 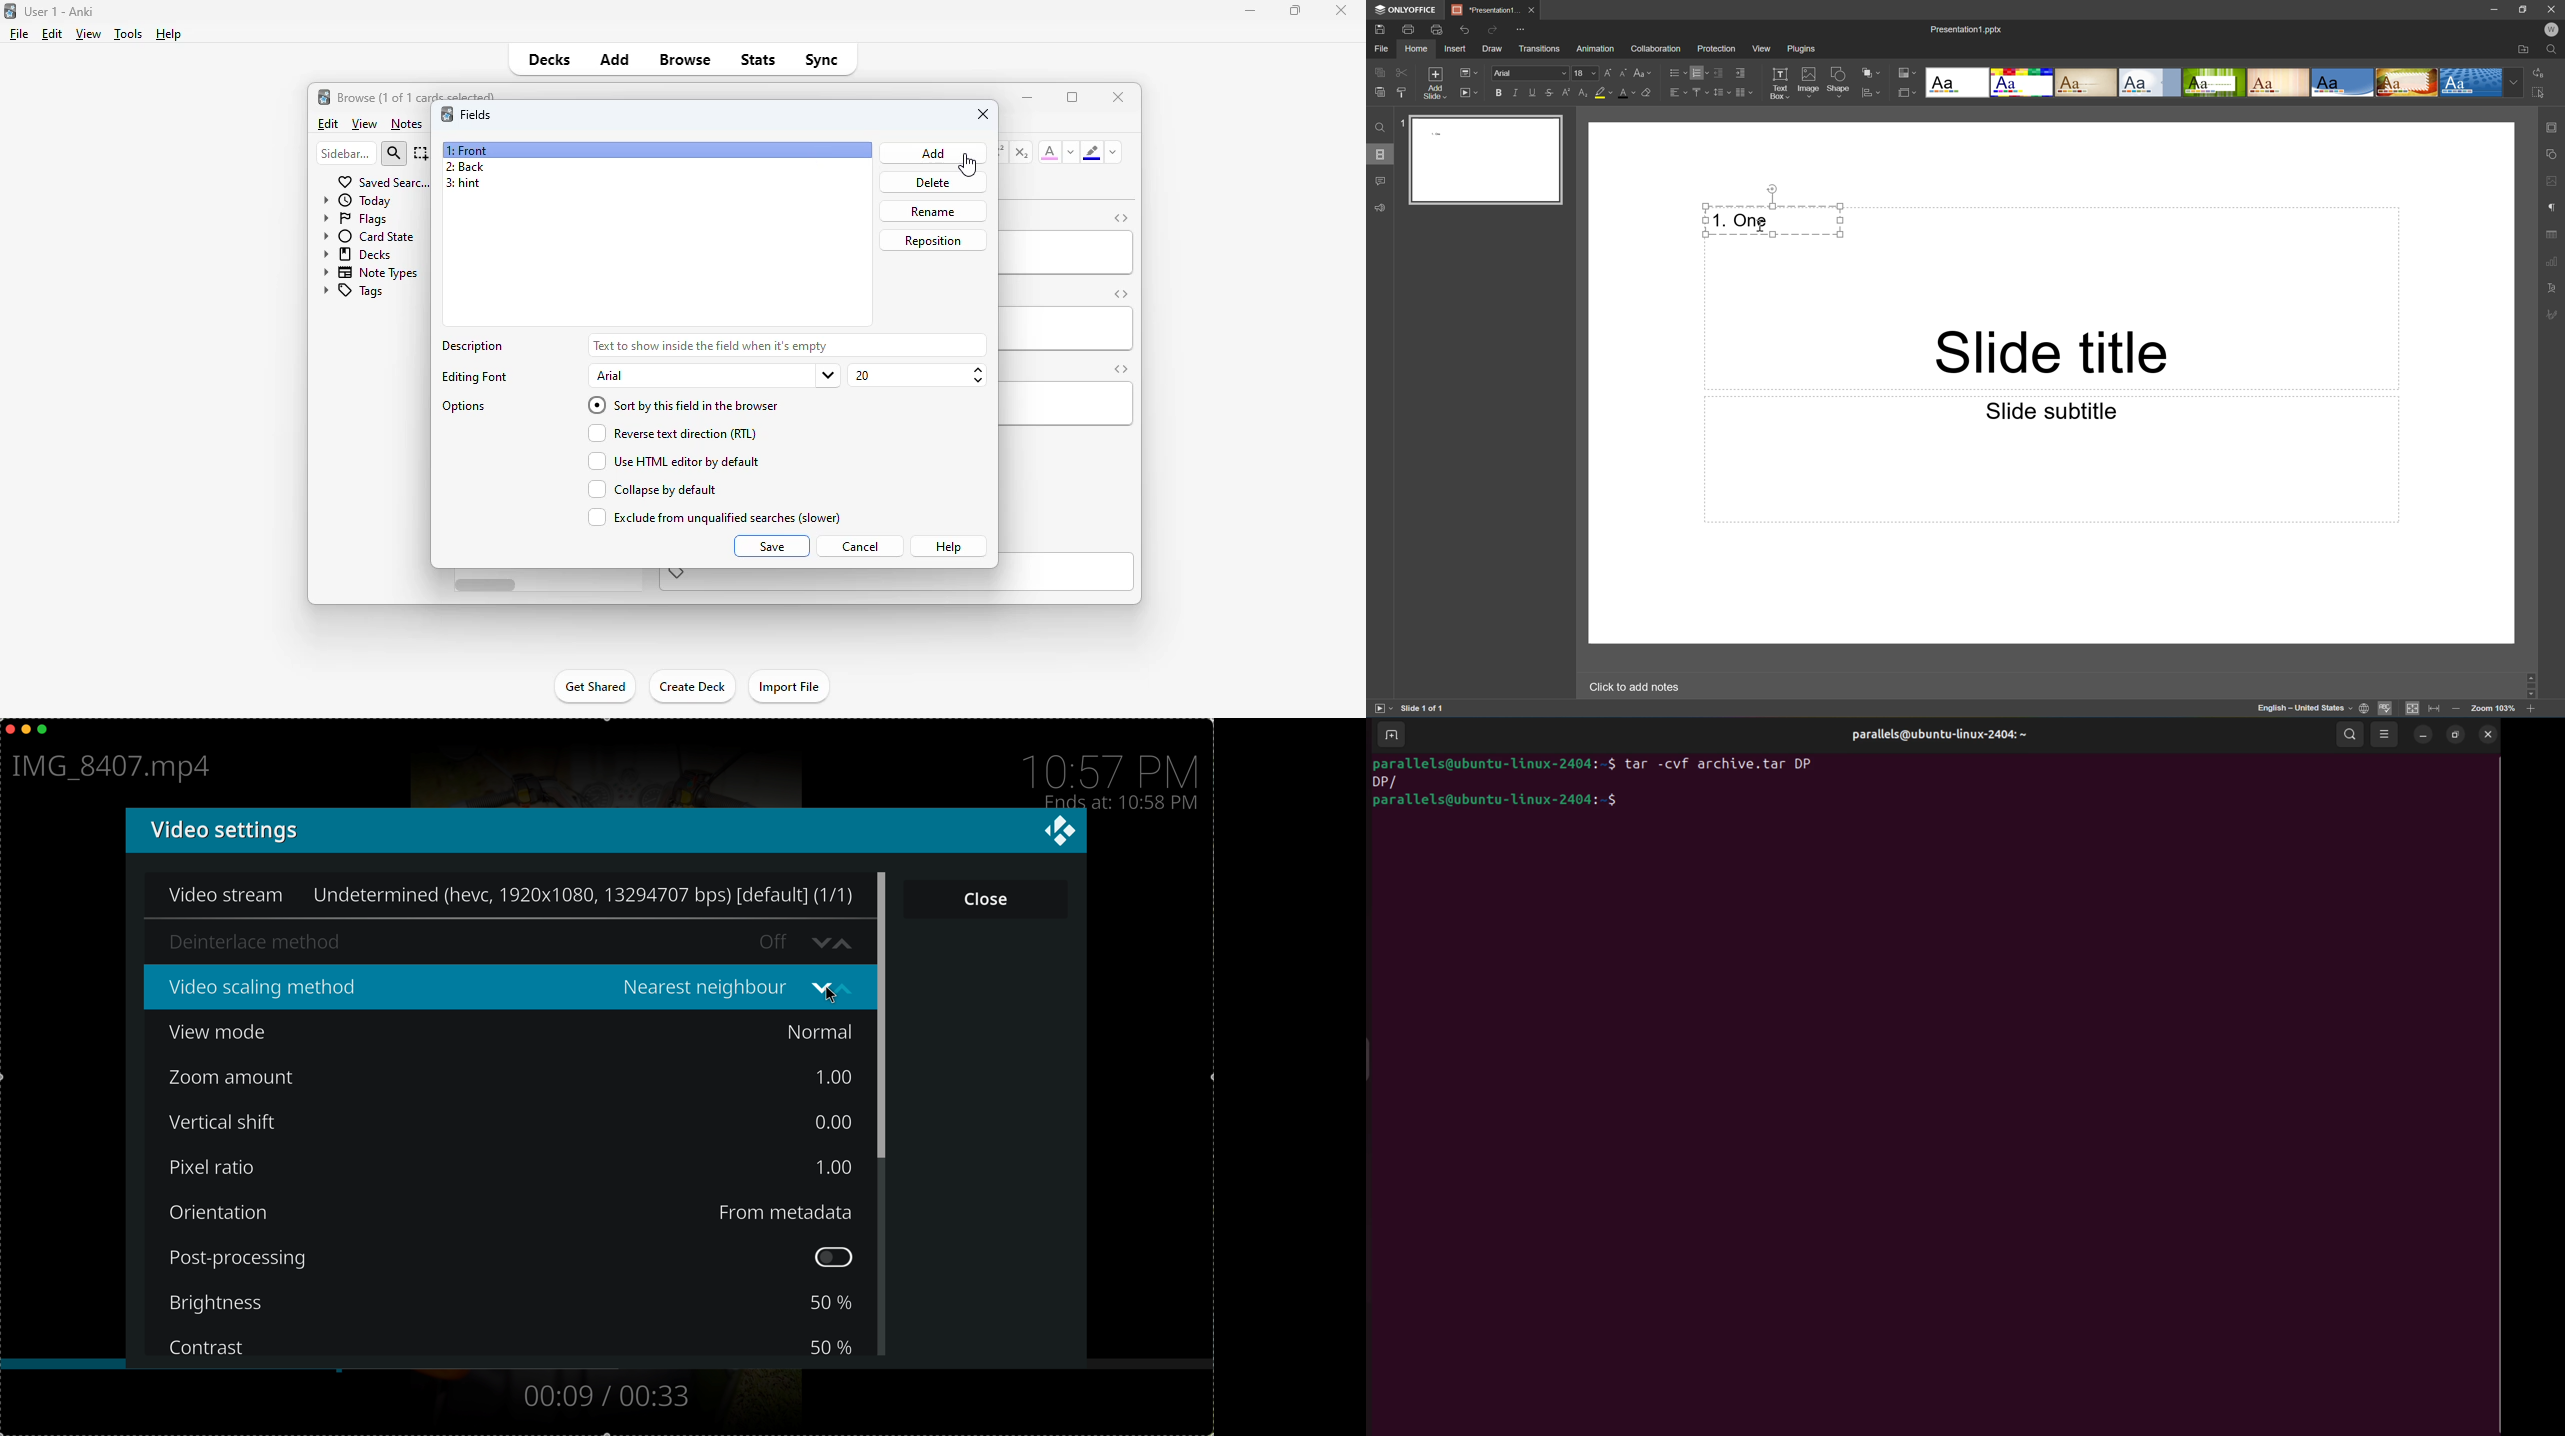 What do you see at coordinates (1119, 96) in the screenshot?
I see `close` at bounding box center [1119, 96].